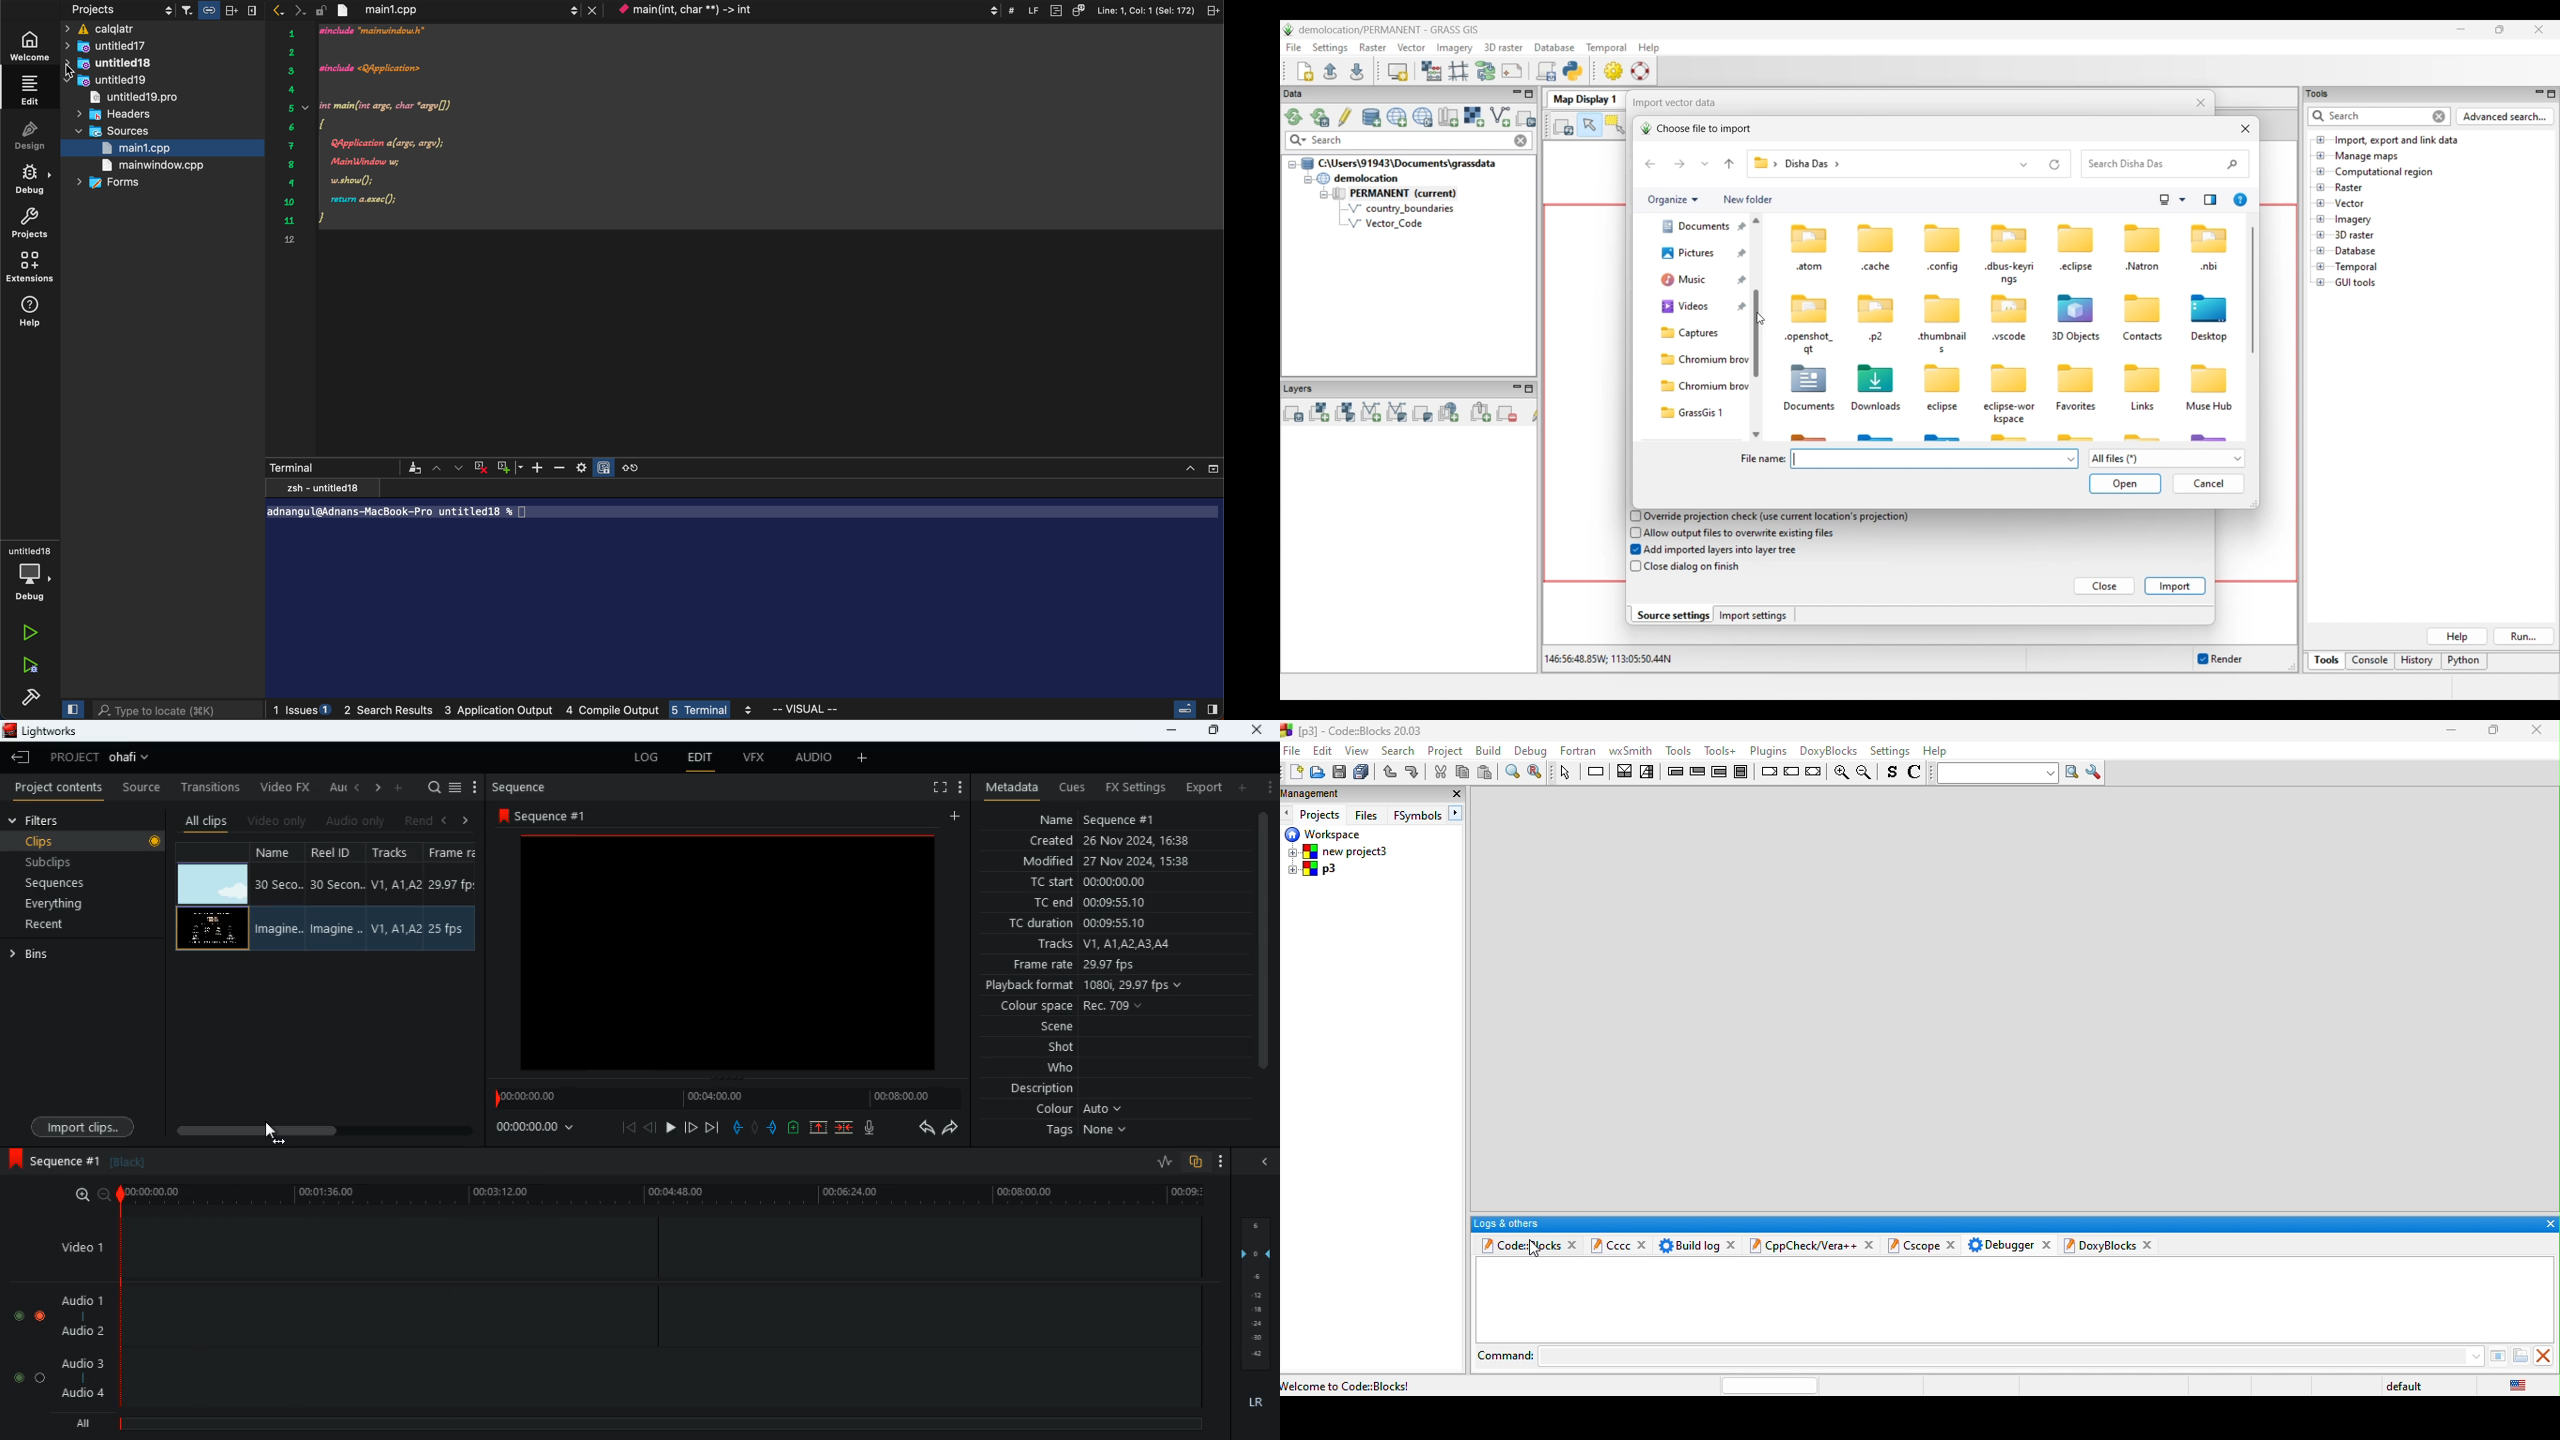  I want to click on left, so click(359, 785).